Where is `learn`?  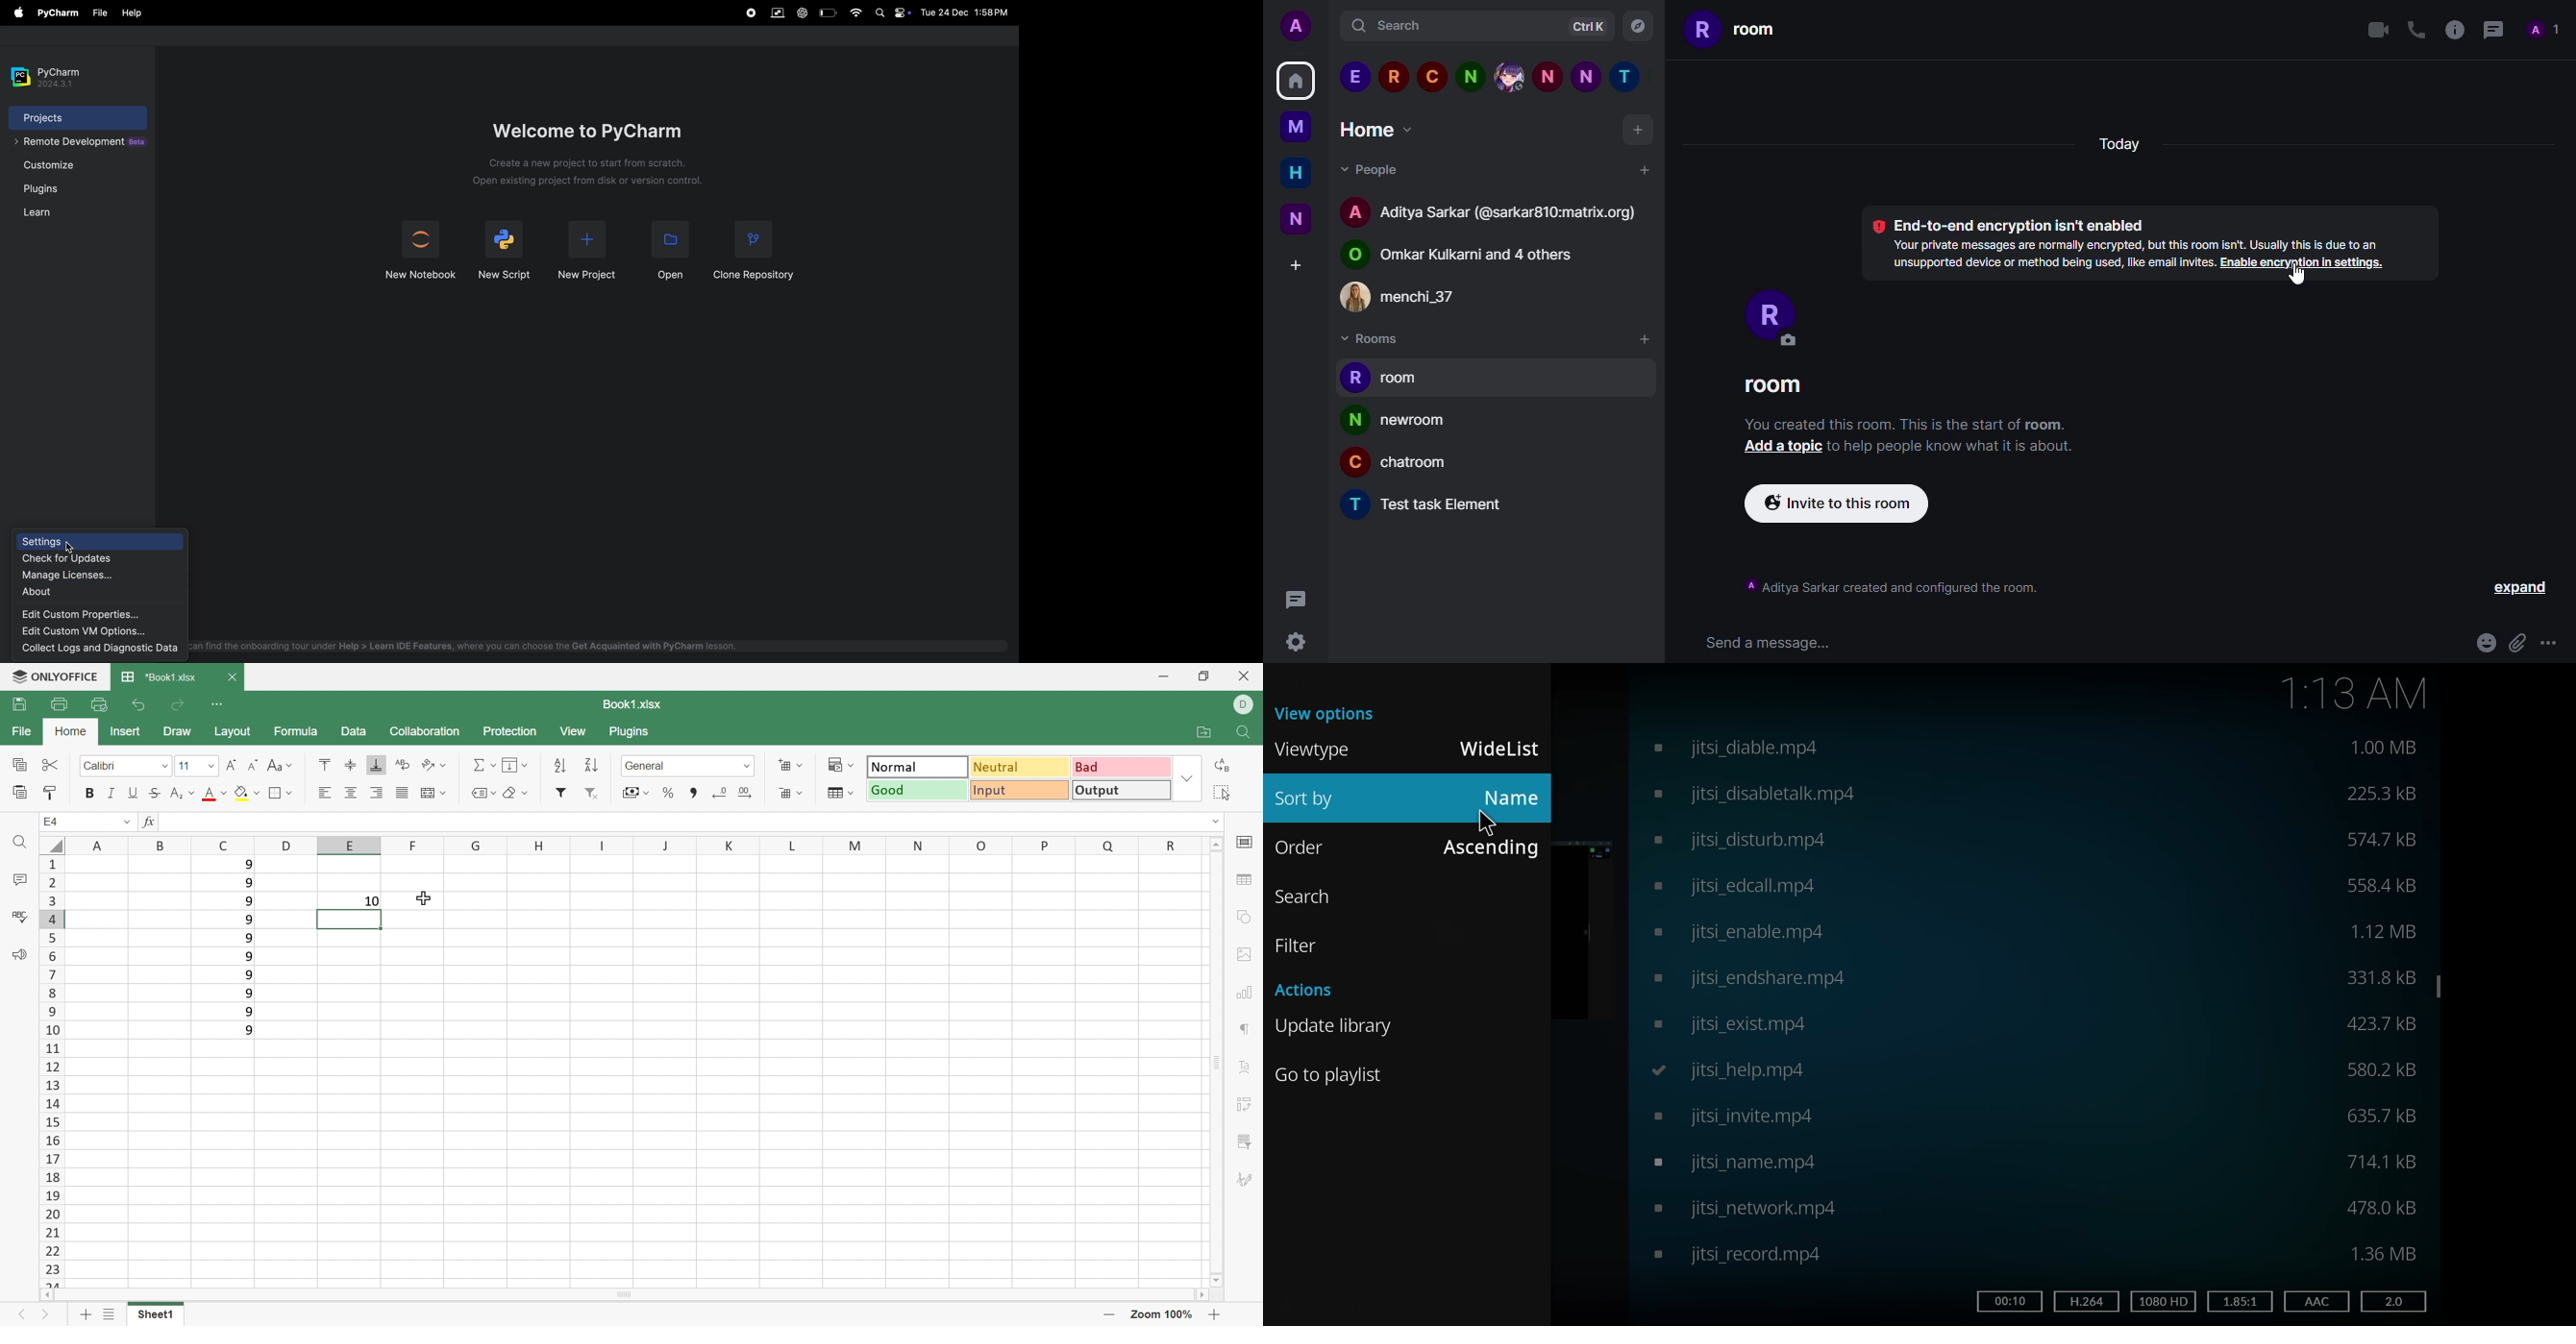 learn is located at coordinates (37, 213).